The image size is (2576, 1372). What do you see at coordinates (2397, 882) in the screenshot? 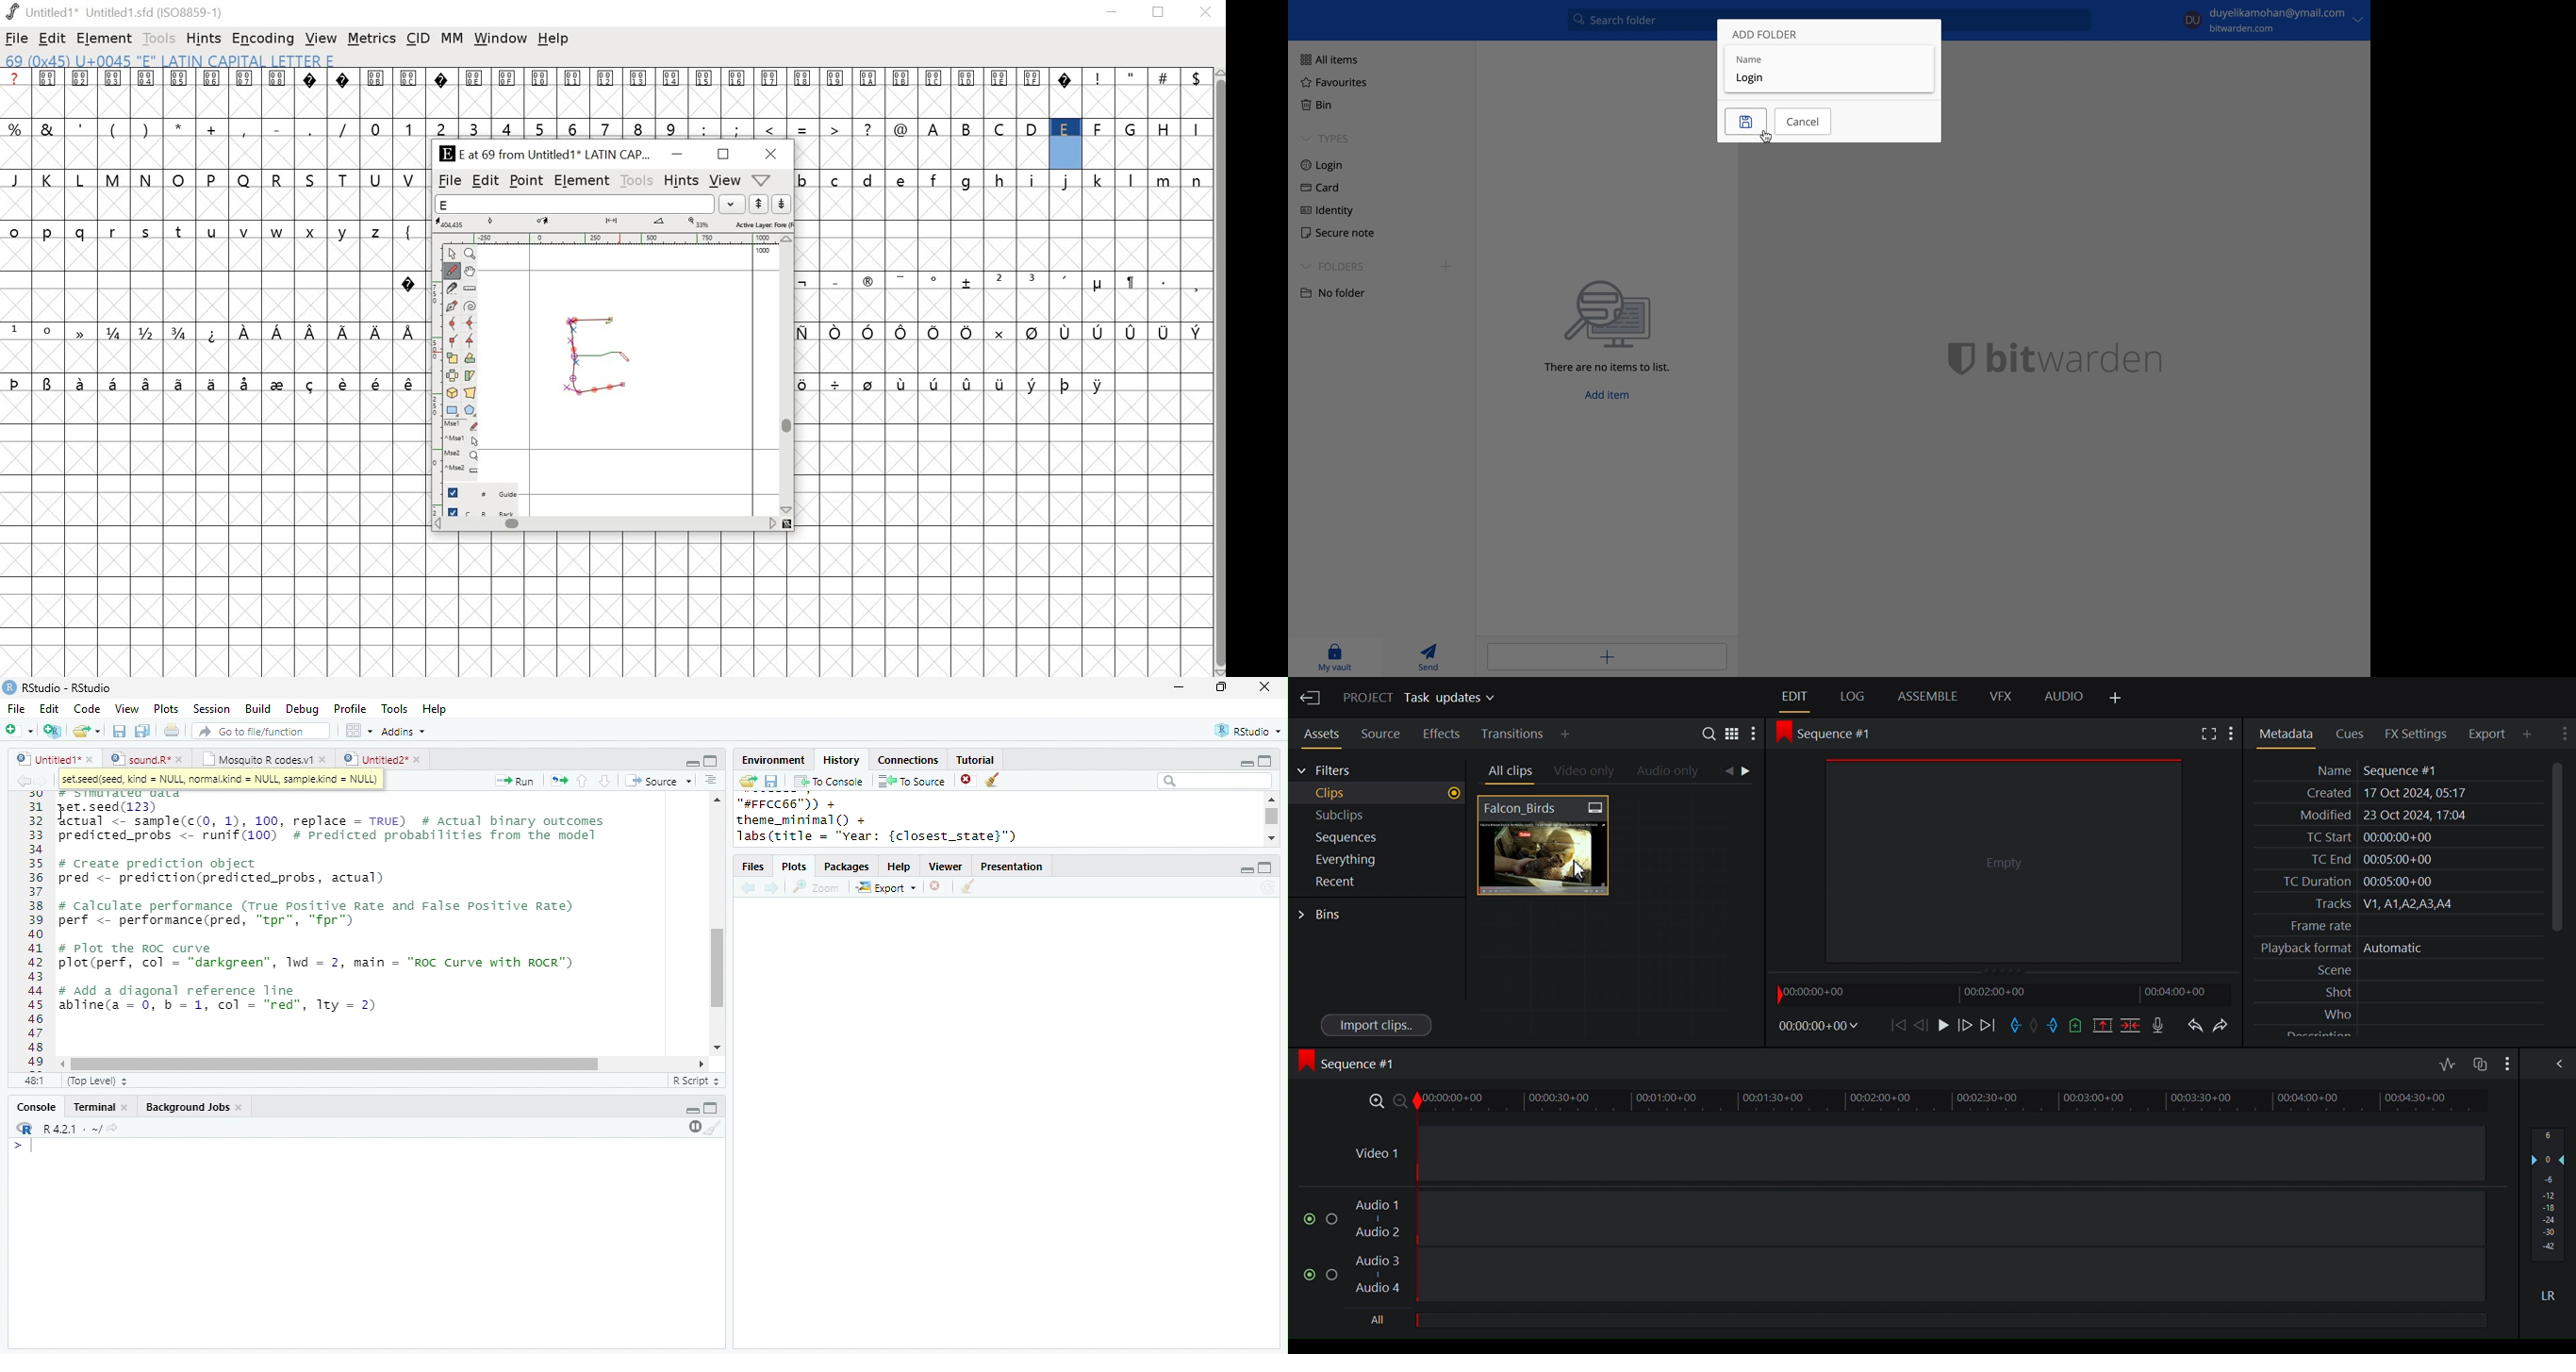
I see `TC Duration` at bounding box center [2397, 882].